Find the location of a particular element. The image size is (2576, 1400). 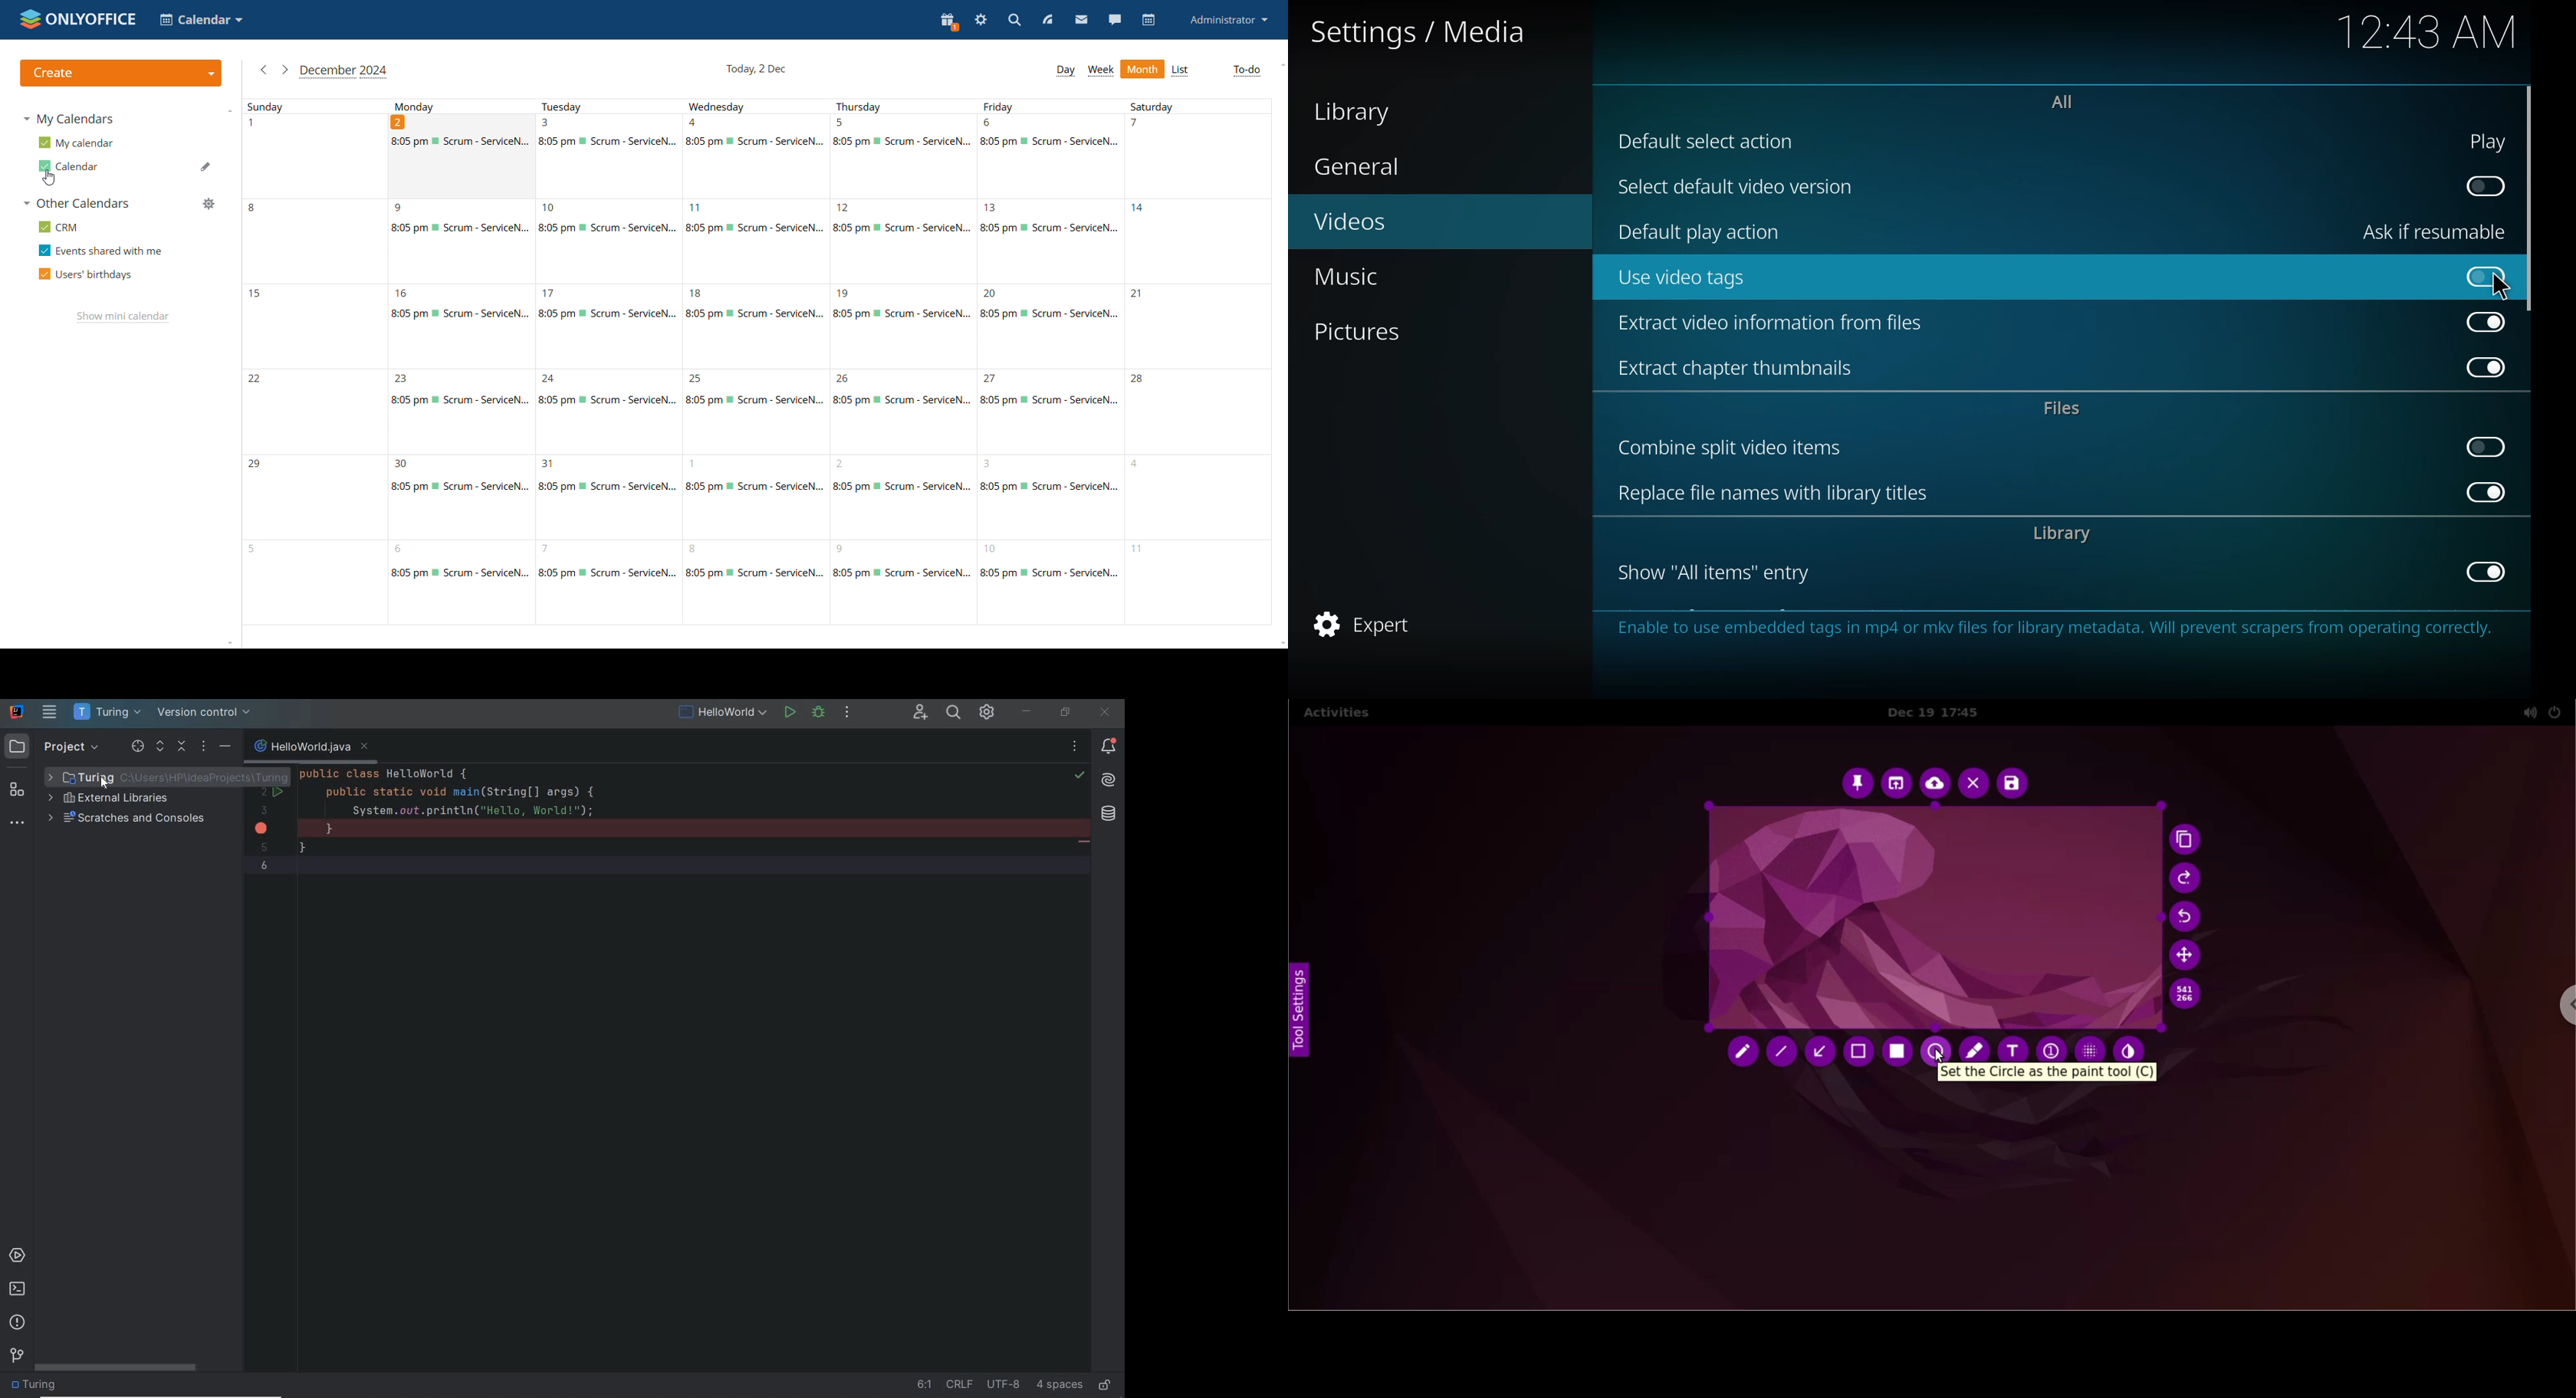

files is located at coordinates (2066, 407).